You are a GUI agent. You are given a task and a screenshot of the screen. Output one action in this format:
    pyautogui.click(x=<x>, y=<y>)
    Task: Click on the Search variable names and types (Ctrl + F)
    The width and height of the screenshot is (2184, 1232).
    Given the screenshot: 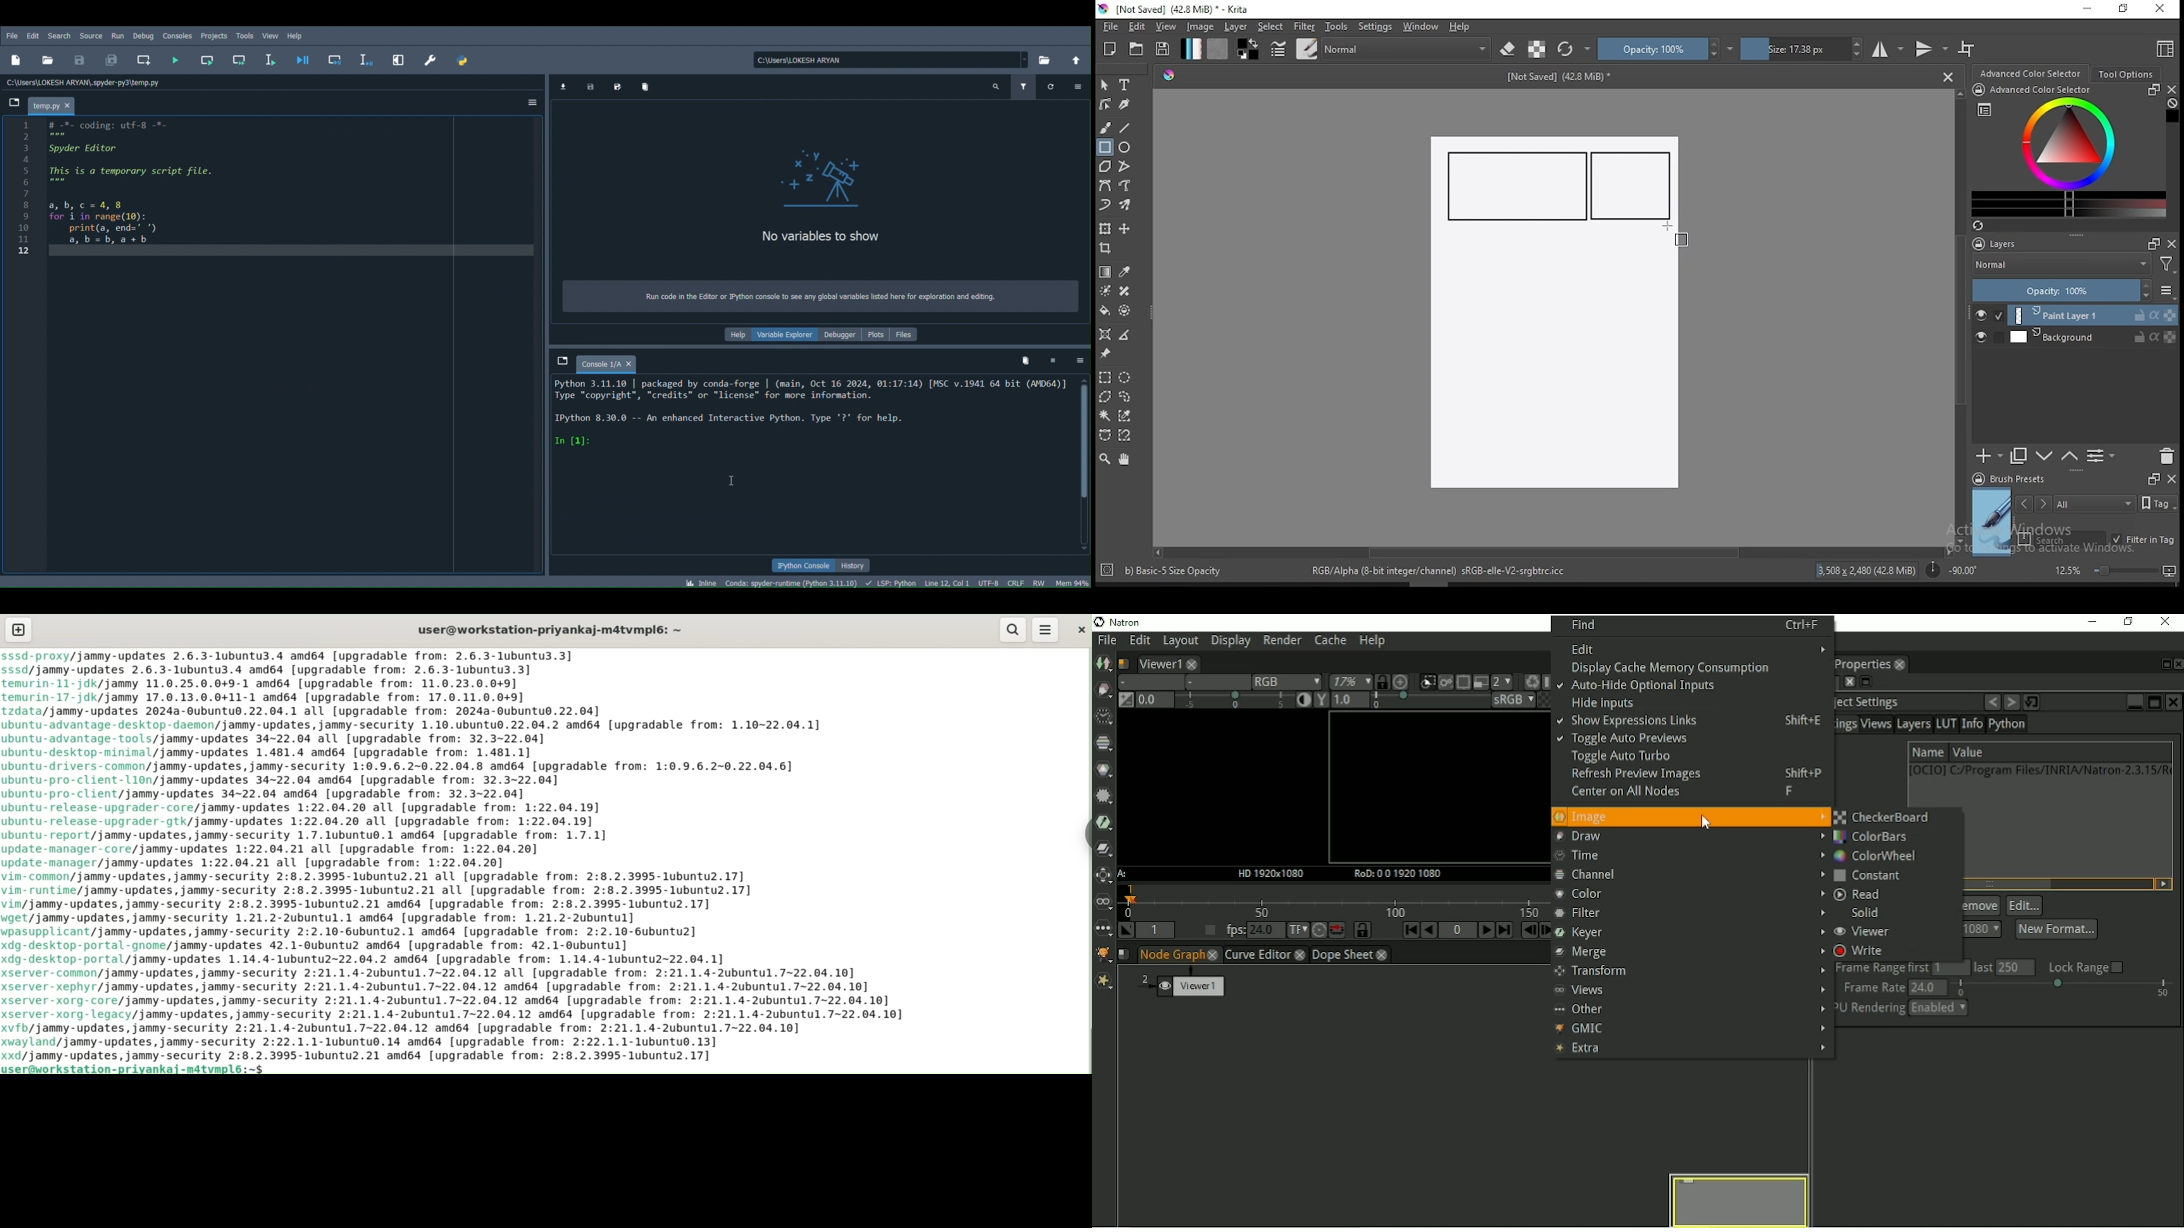 What is the action you would take?
    pyautogui.click(x=997, y=86)
    